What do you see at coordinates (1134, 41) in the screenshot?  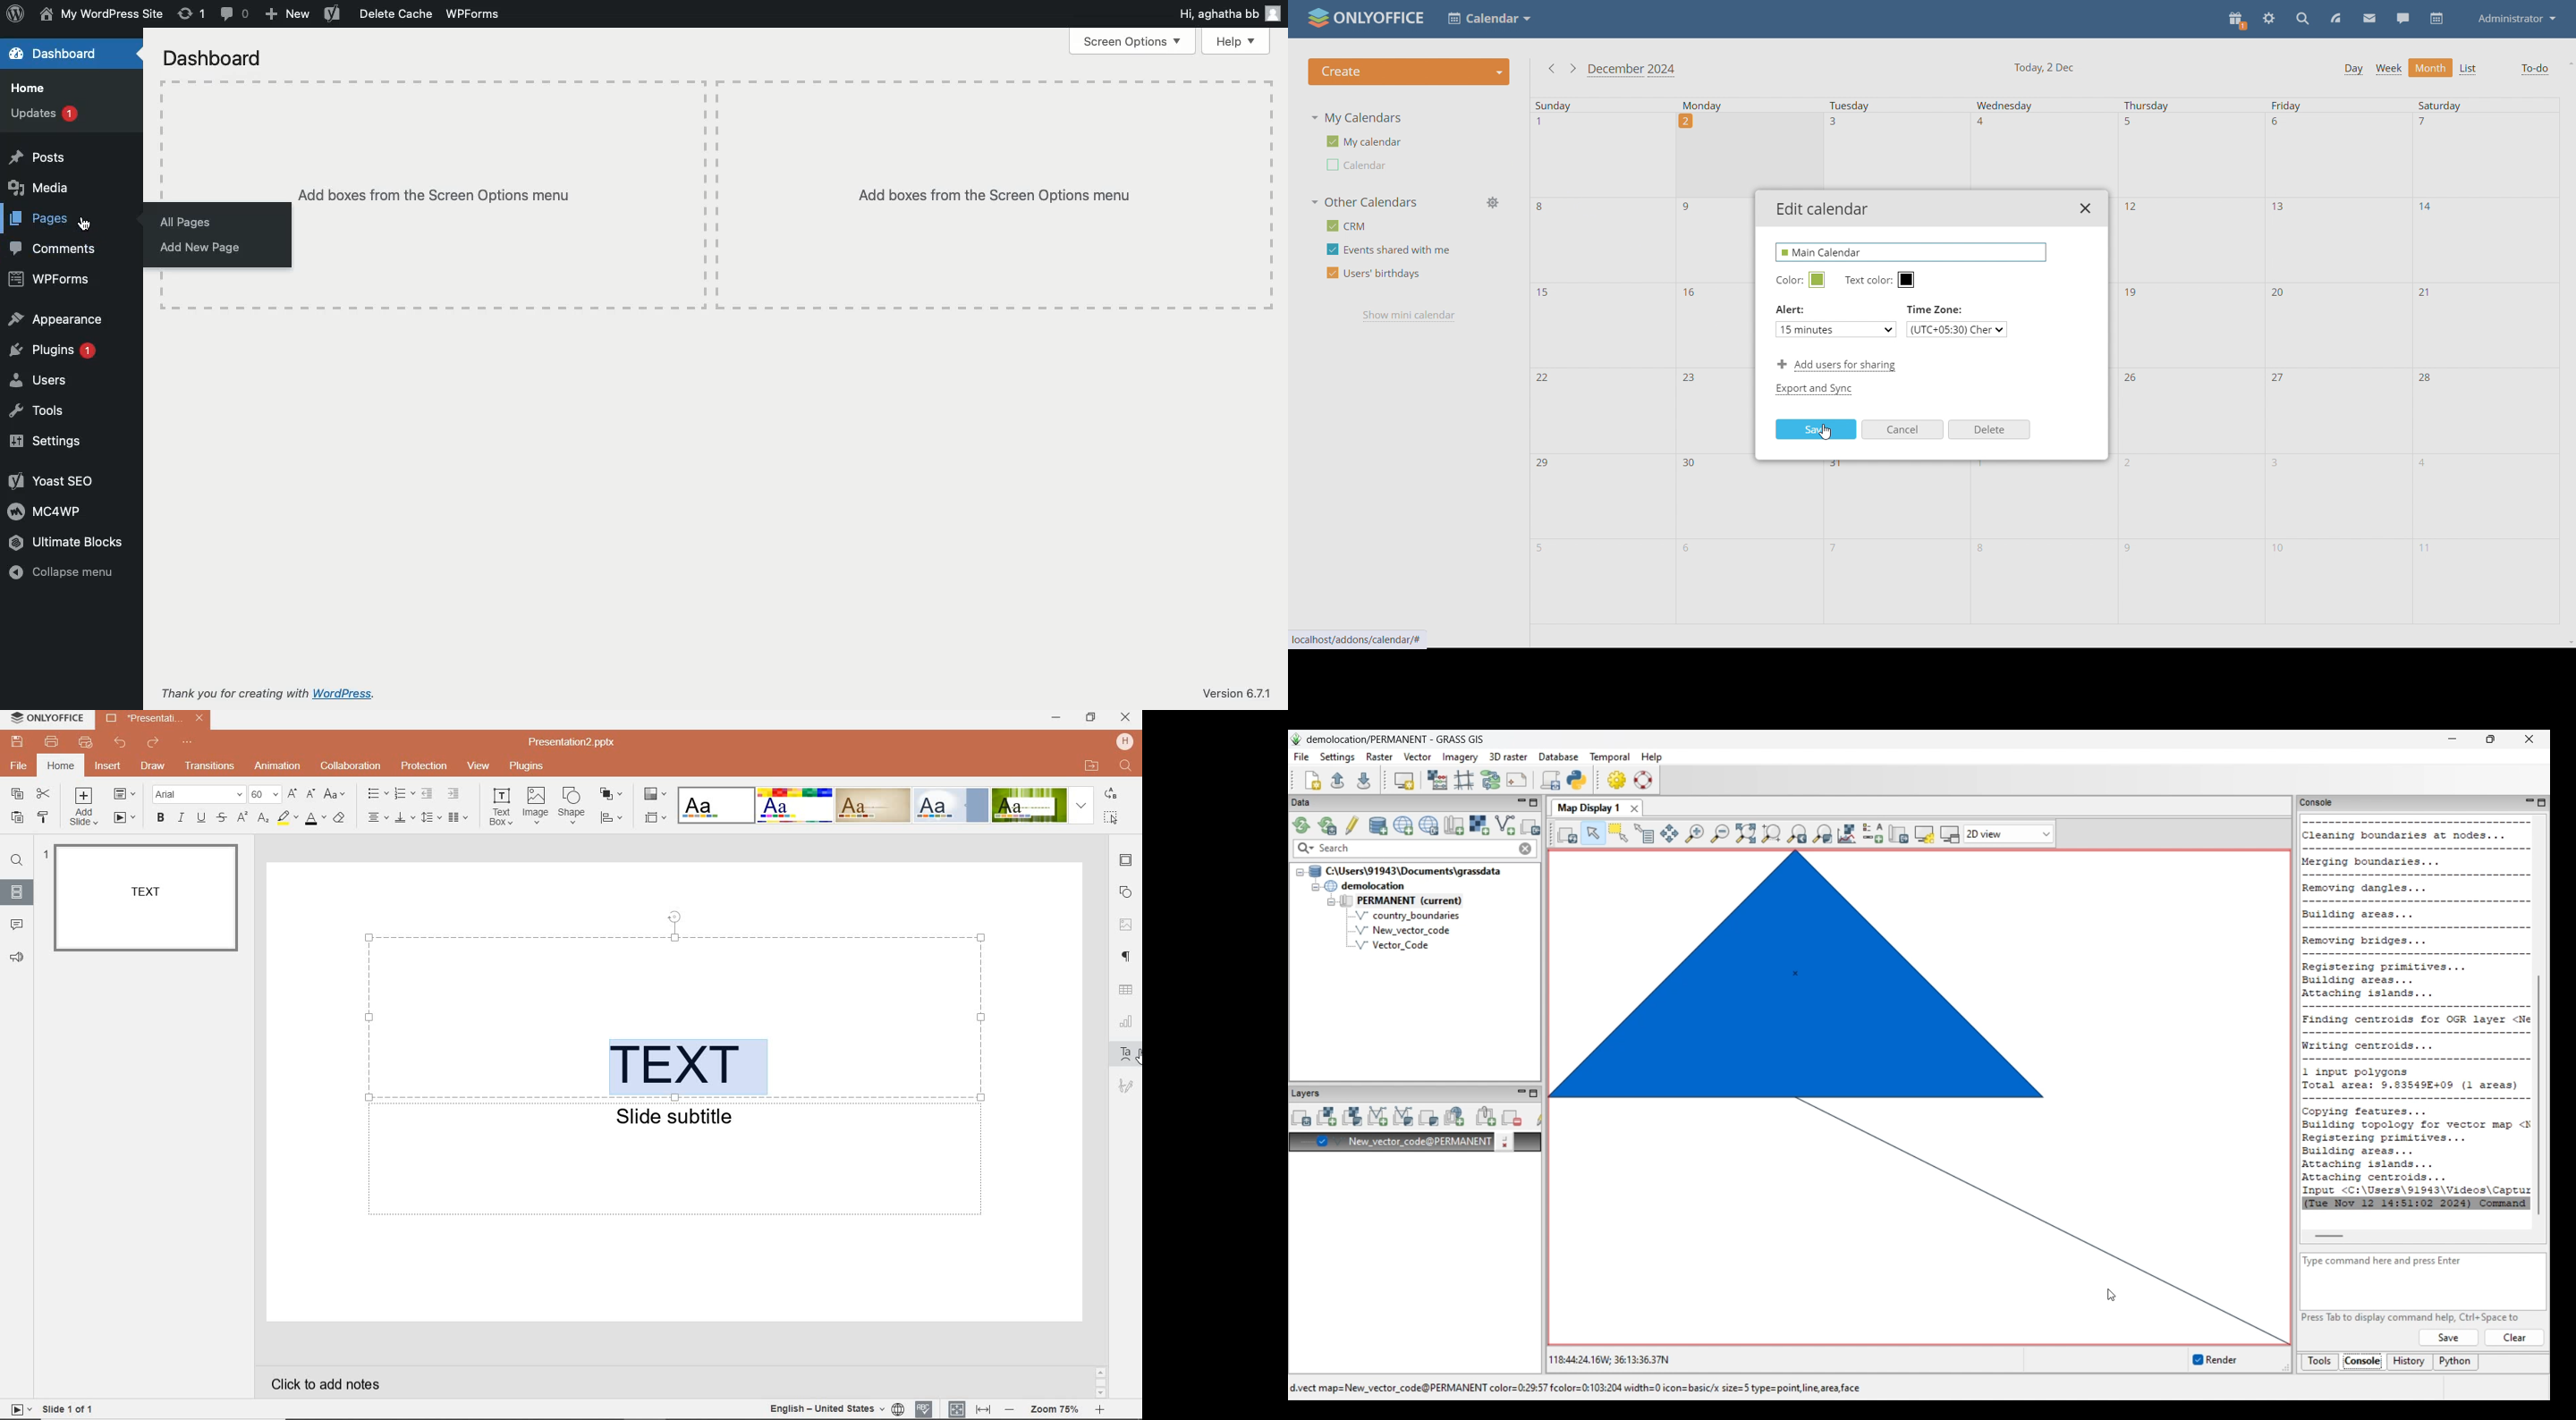 I see `Screen options` at bounding box center [1134, 41].